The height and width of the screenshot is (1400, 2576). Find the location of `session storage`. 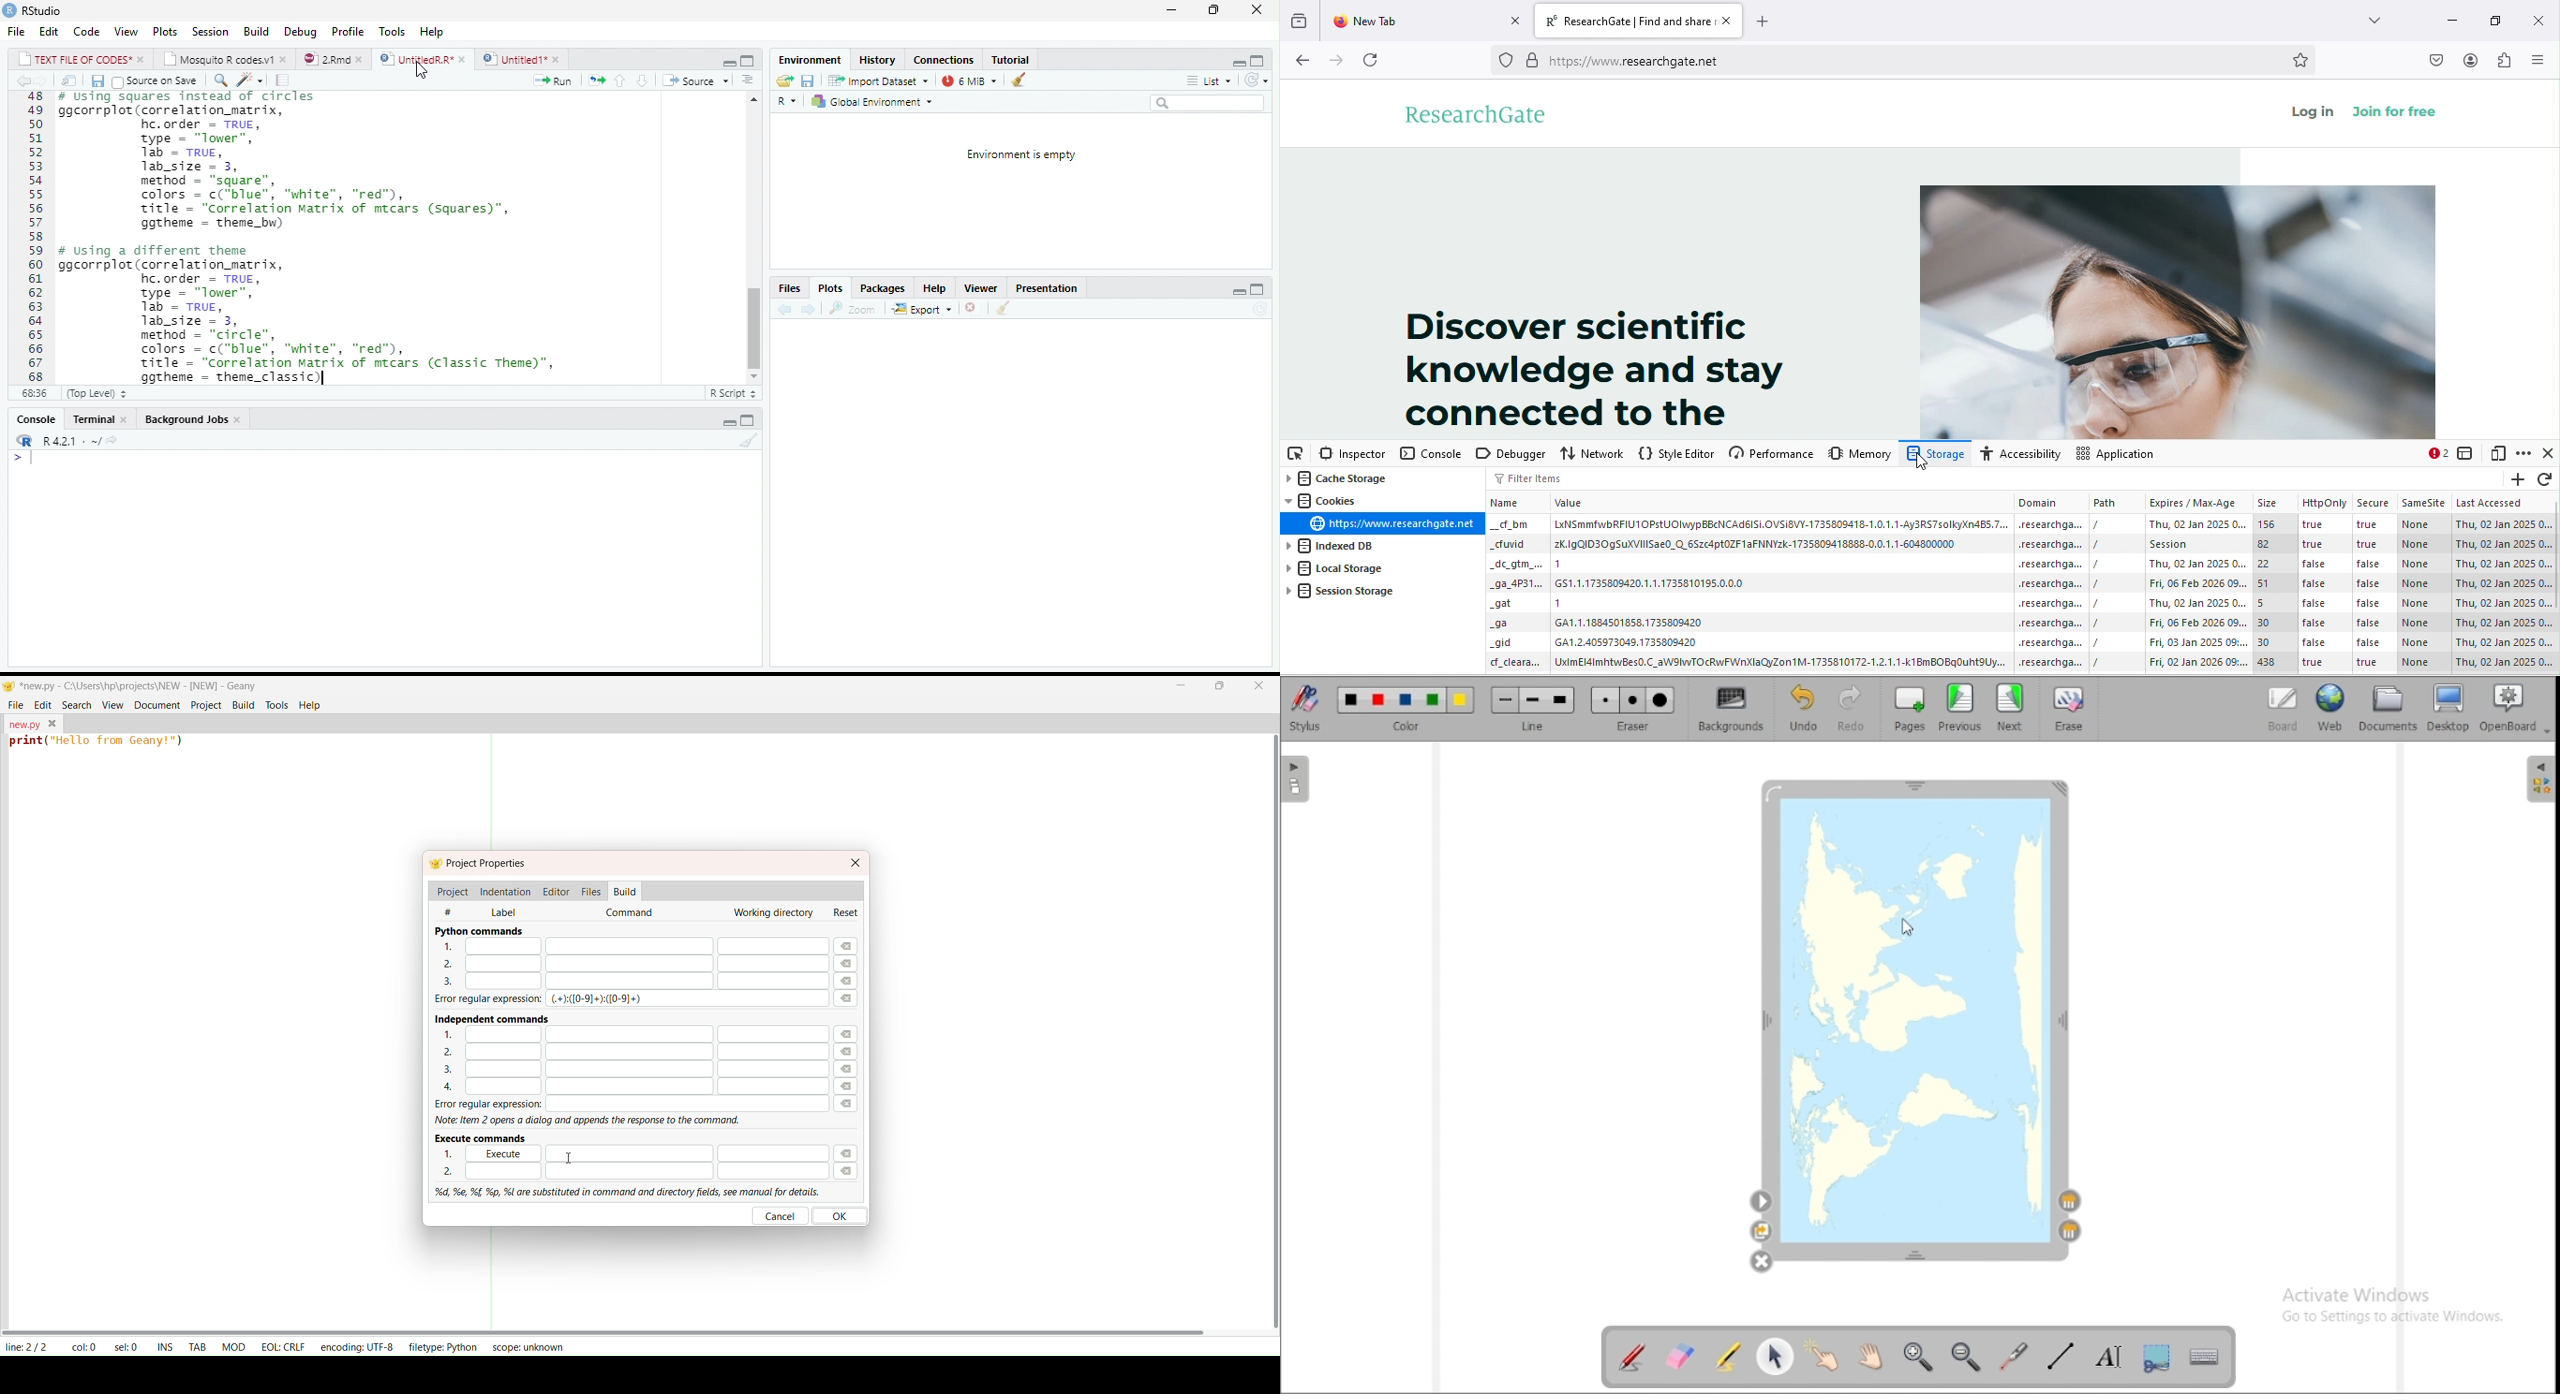

session storage is located at coordinates (1357, 592).